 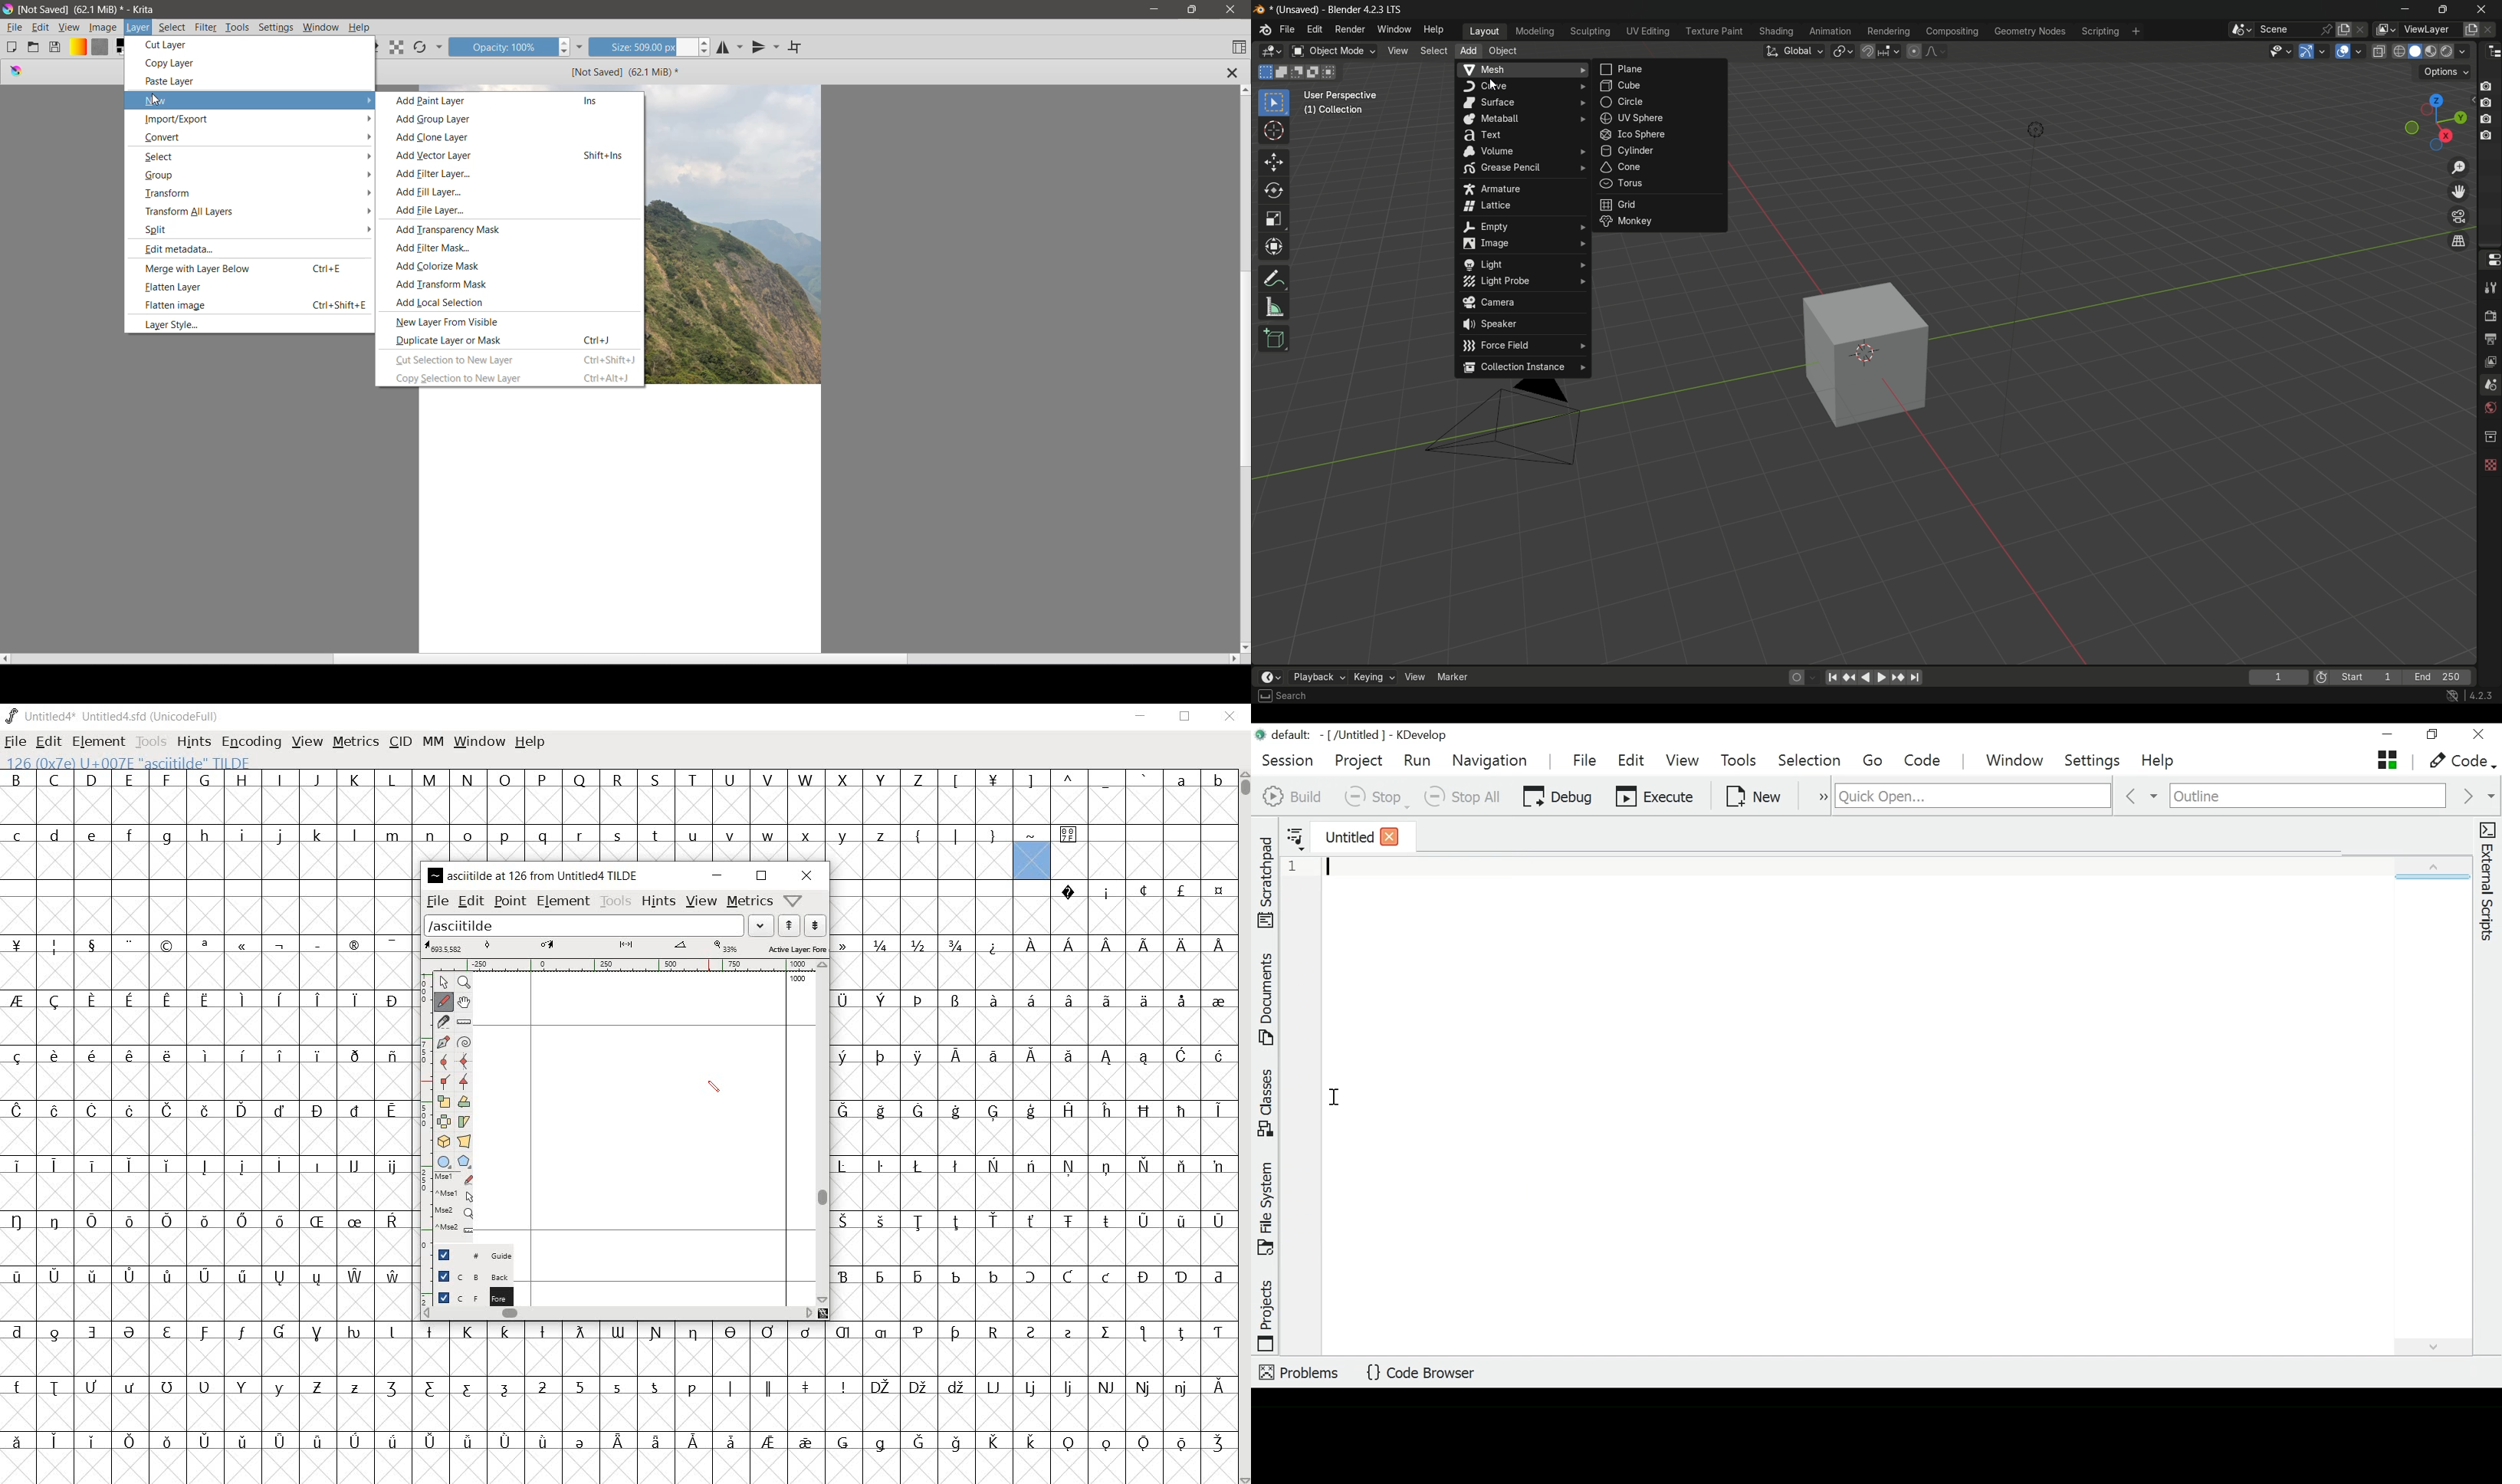 I want to click on Stop, so click(x=1377, y=797).